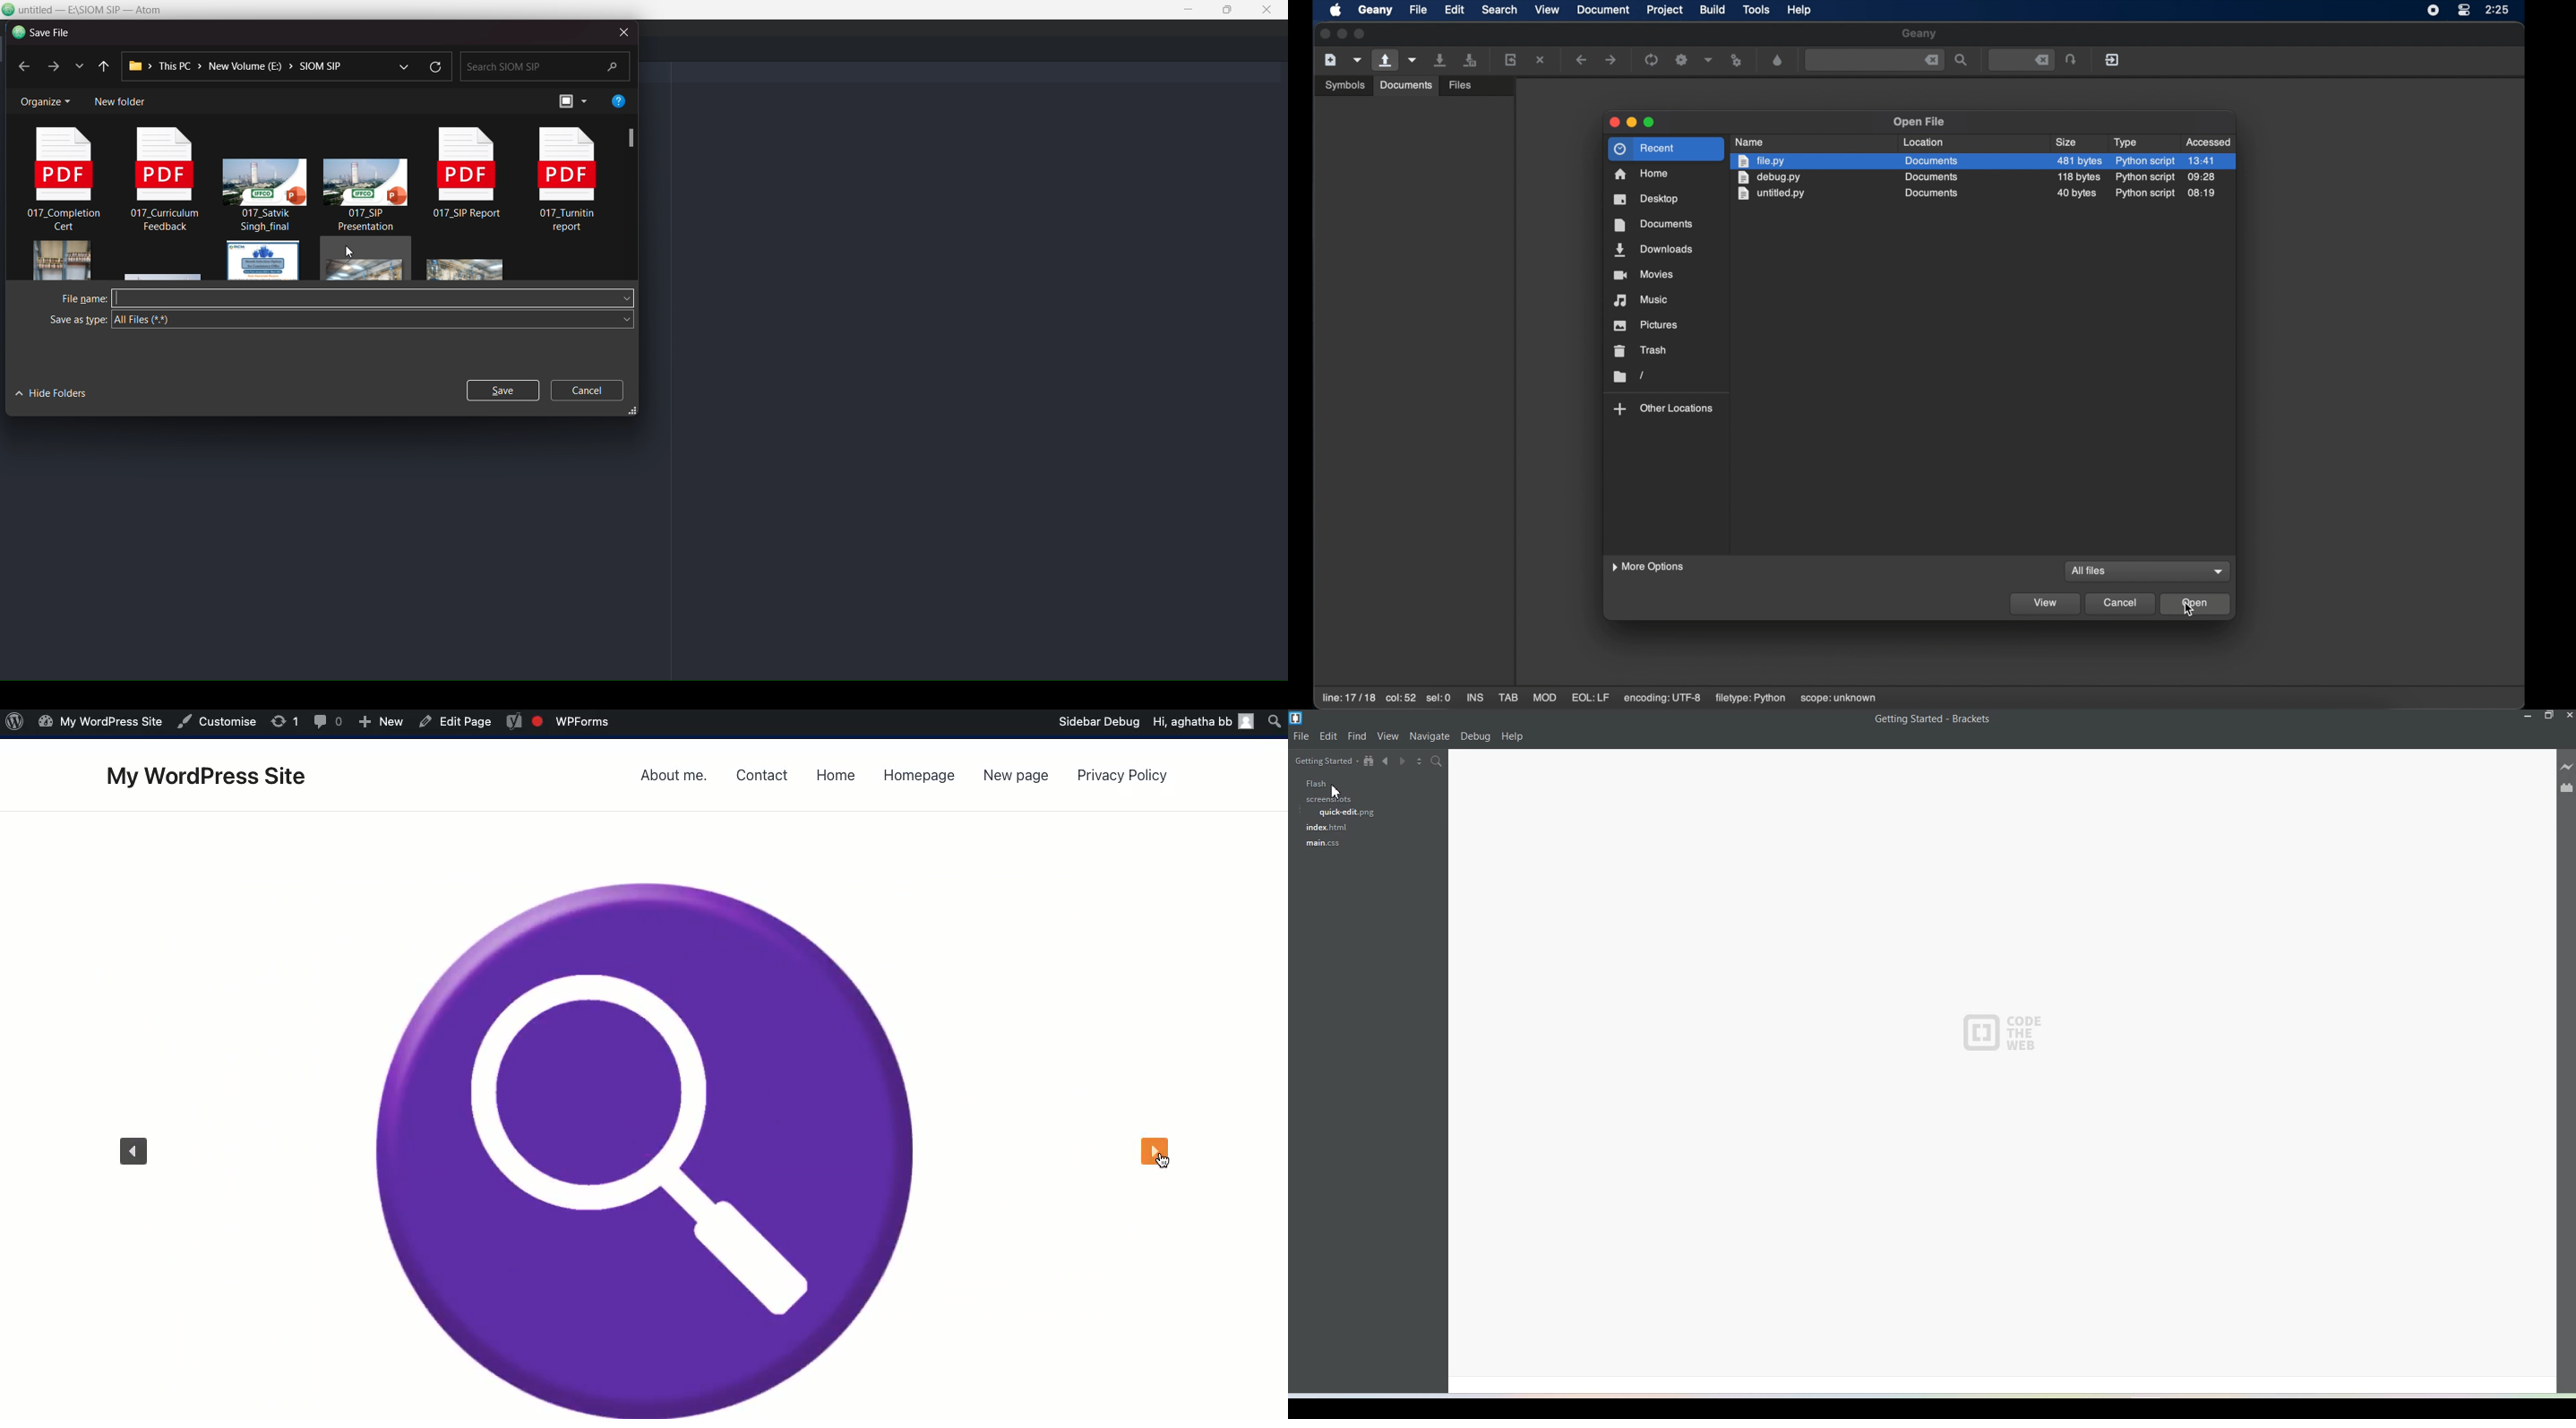 This screenshot has width=2576, height=1428. Describe the element at coordinates (1308, 783) in the screenshot. I see `Flash` at that location.